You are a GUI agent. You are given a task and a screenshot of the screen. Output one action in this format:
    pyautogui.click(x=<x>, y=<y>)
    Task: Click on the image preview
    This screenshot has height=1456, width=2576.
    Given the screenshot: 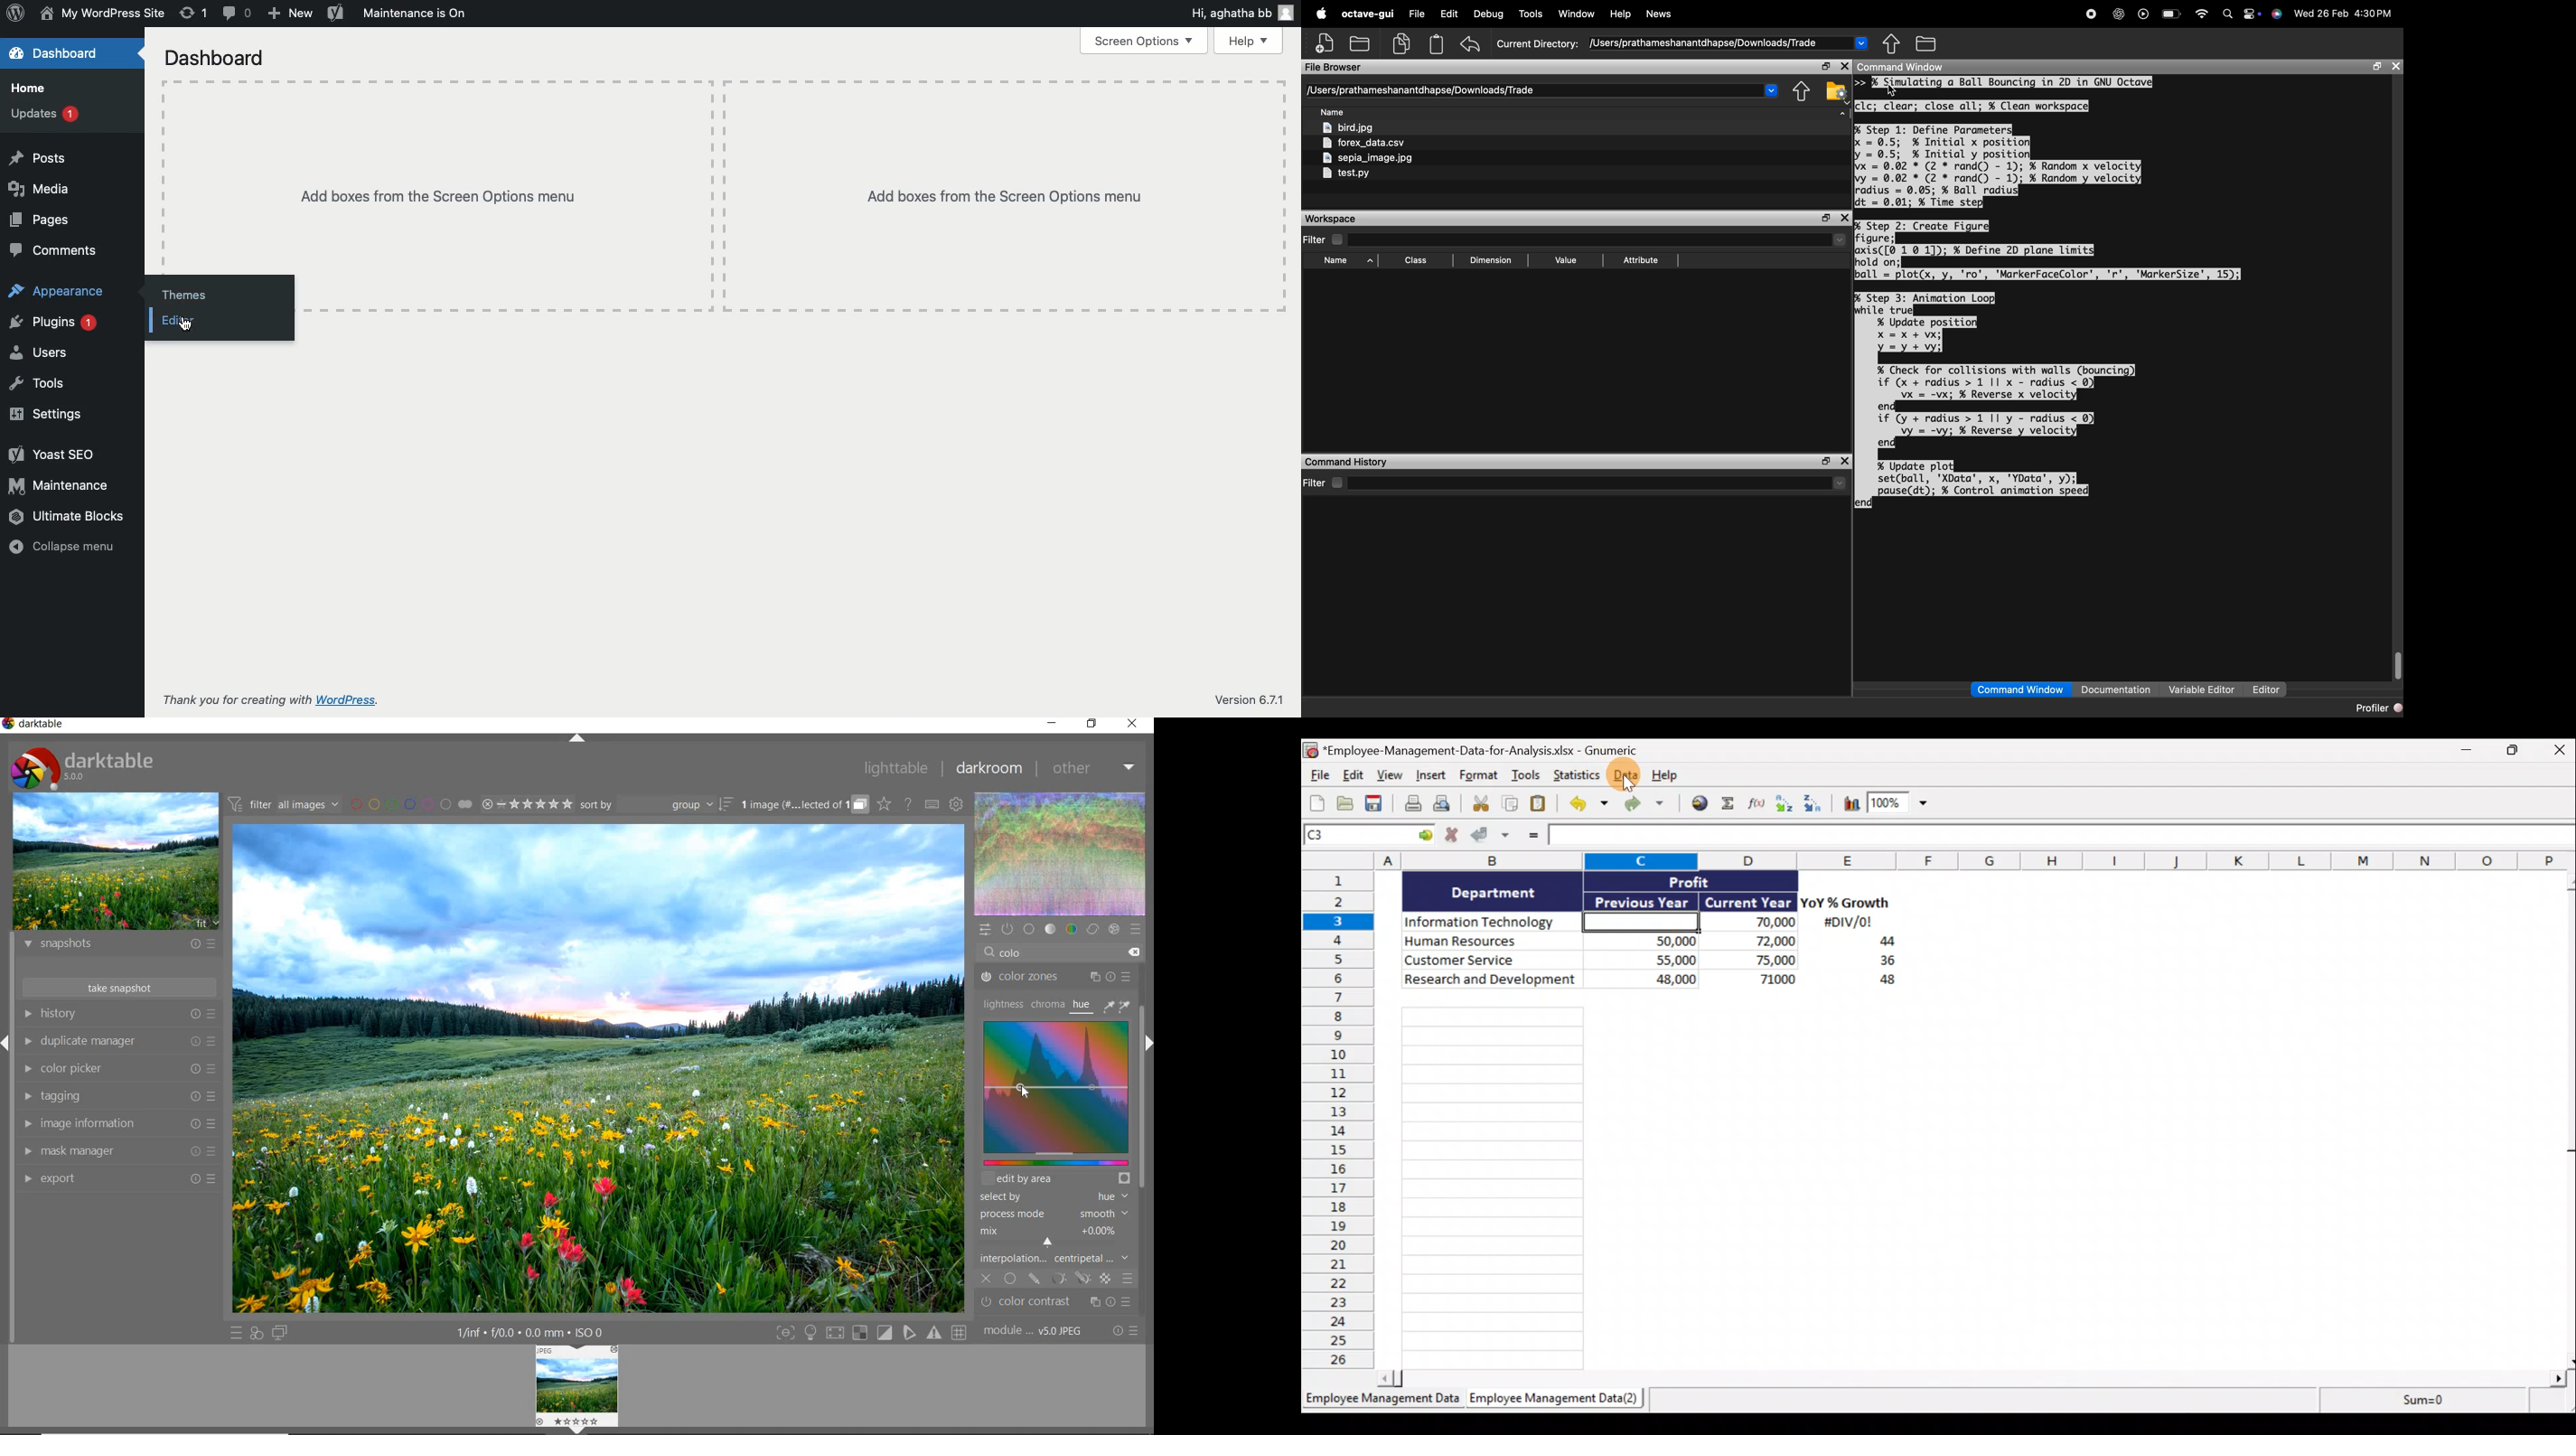 What is the action you would take?
    pyautogui.click(x=115, y=863)
    